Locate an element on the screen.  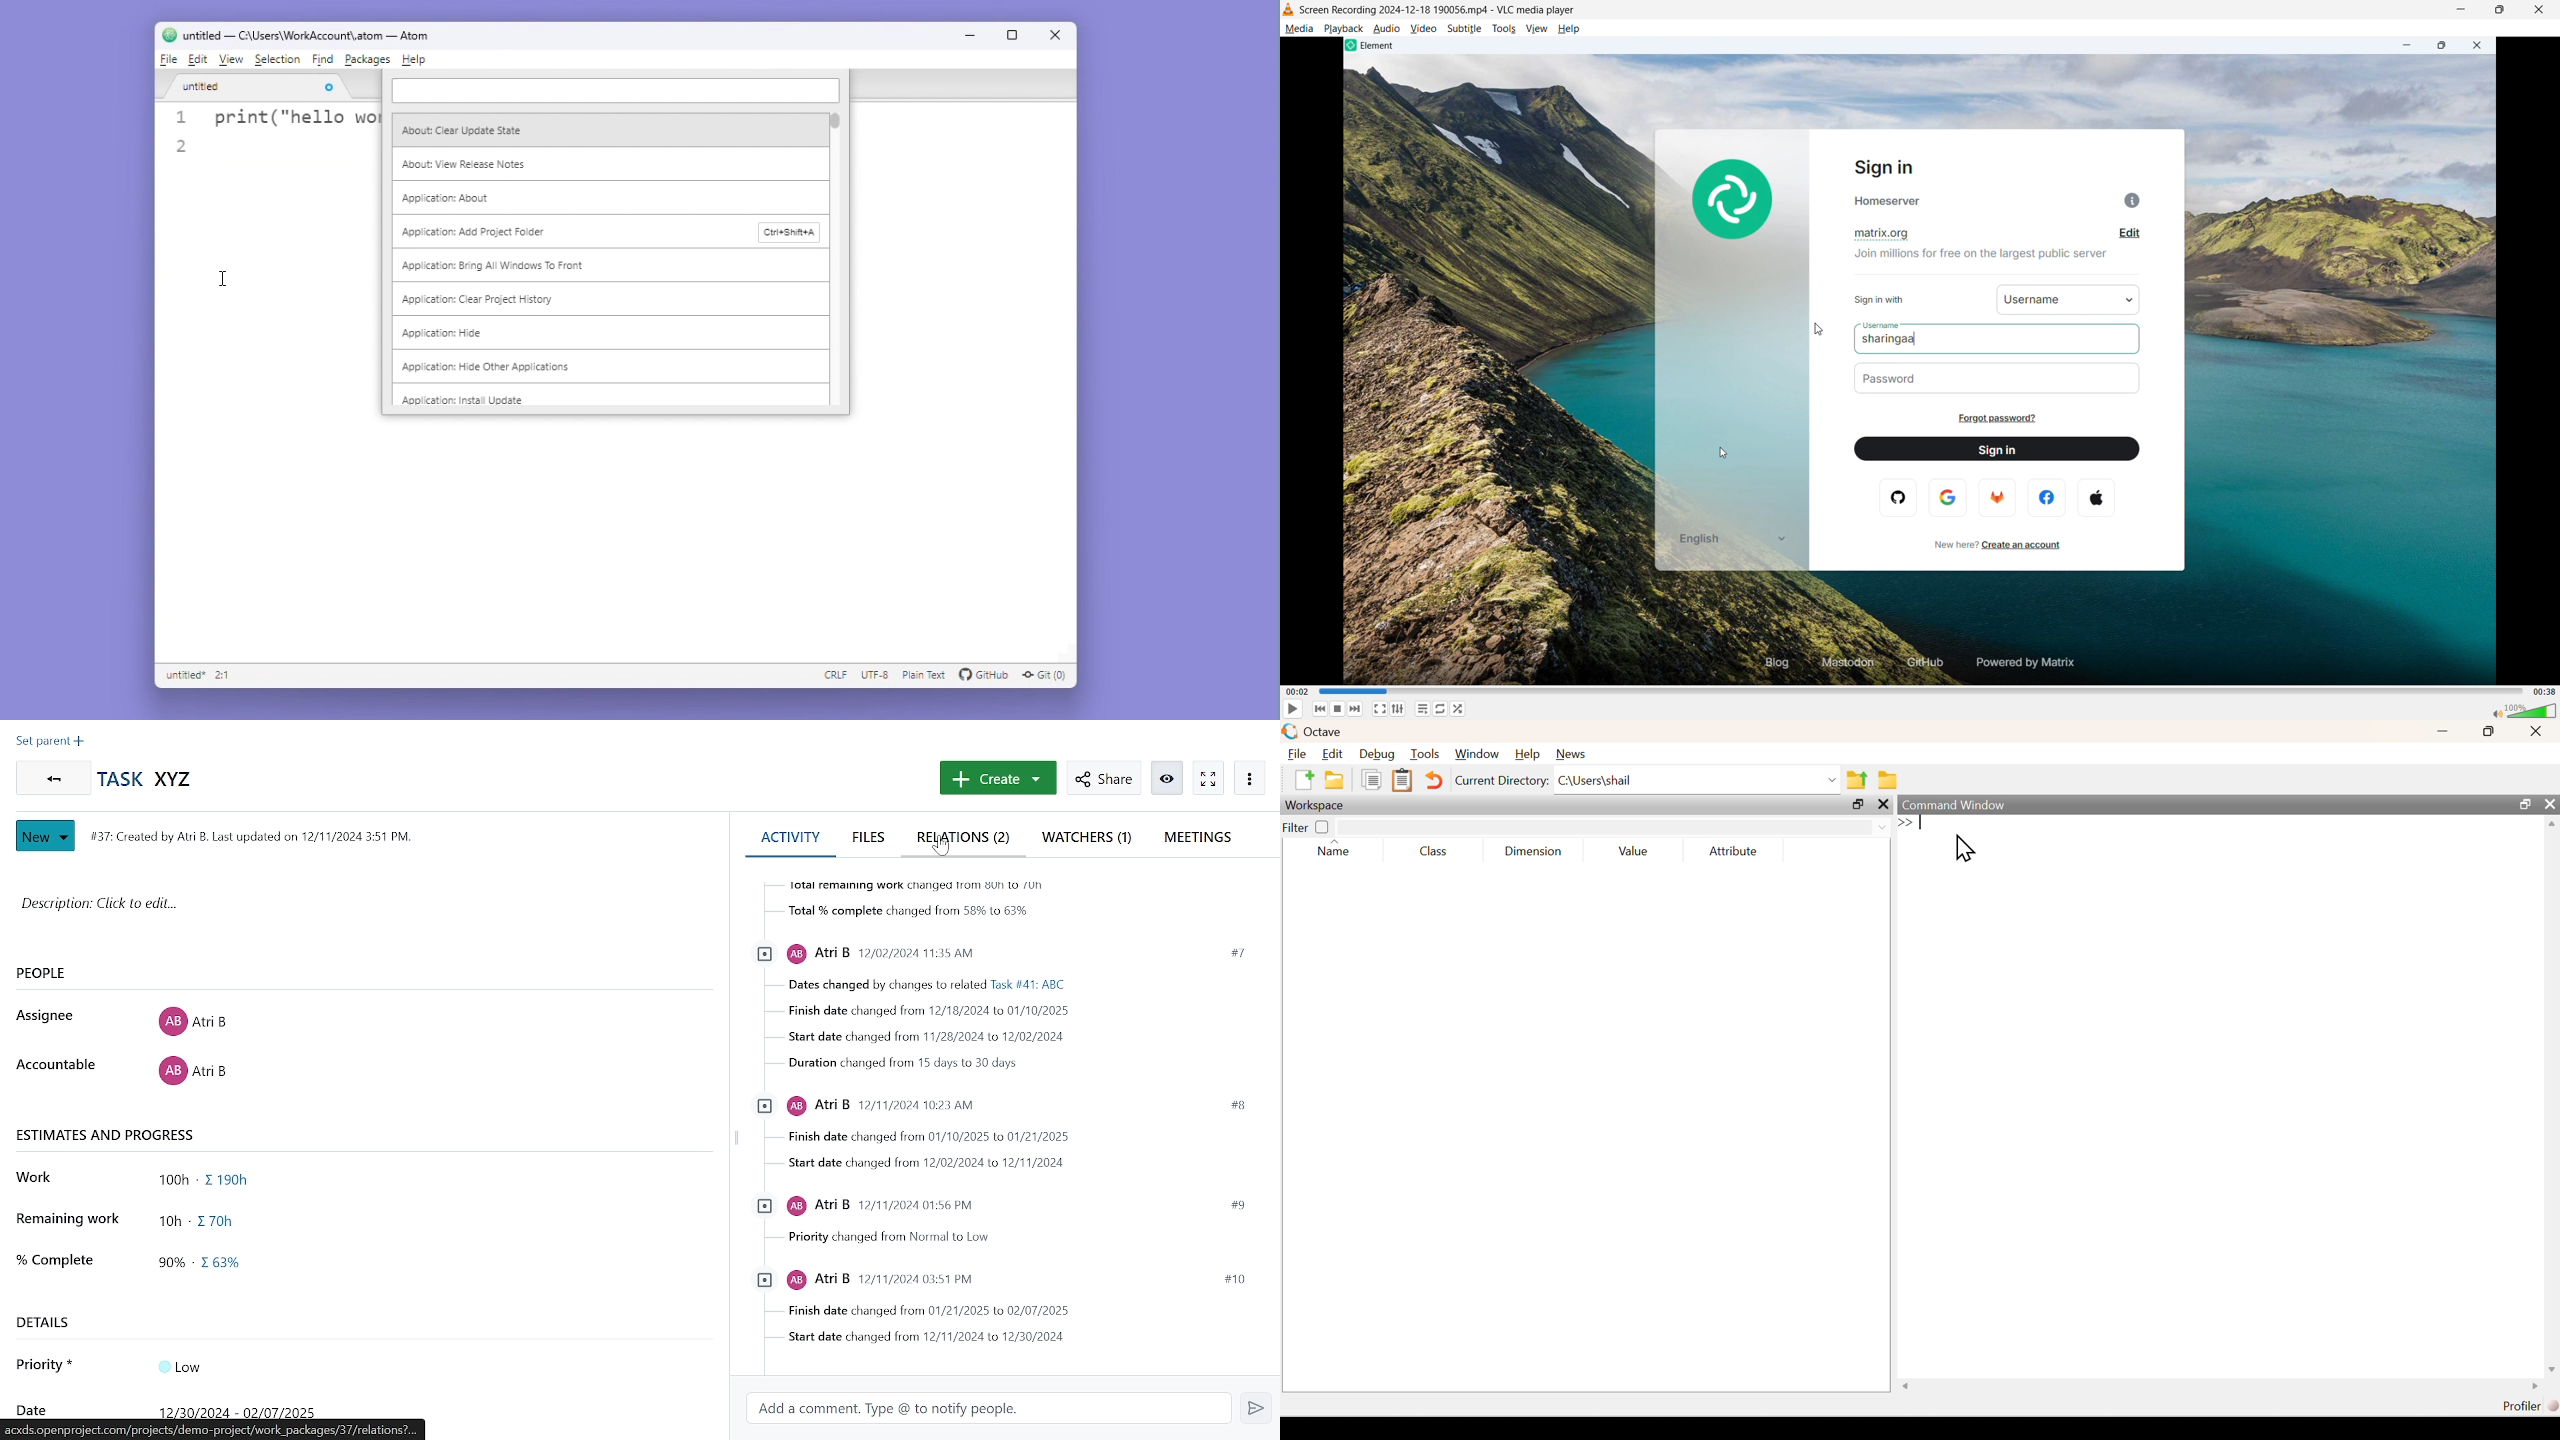
New is located at coordinates (48, 836).